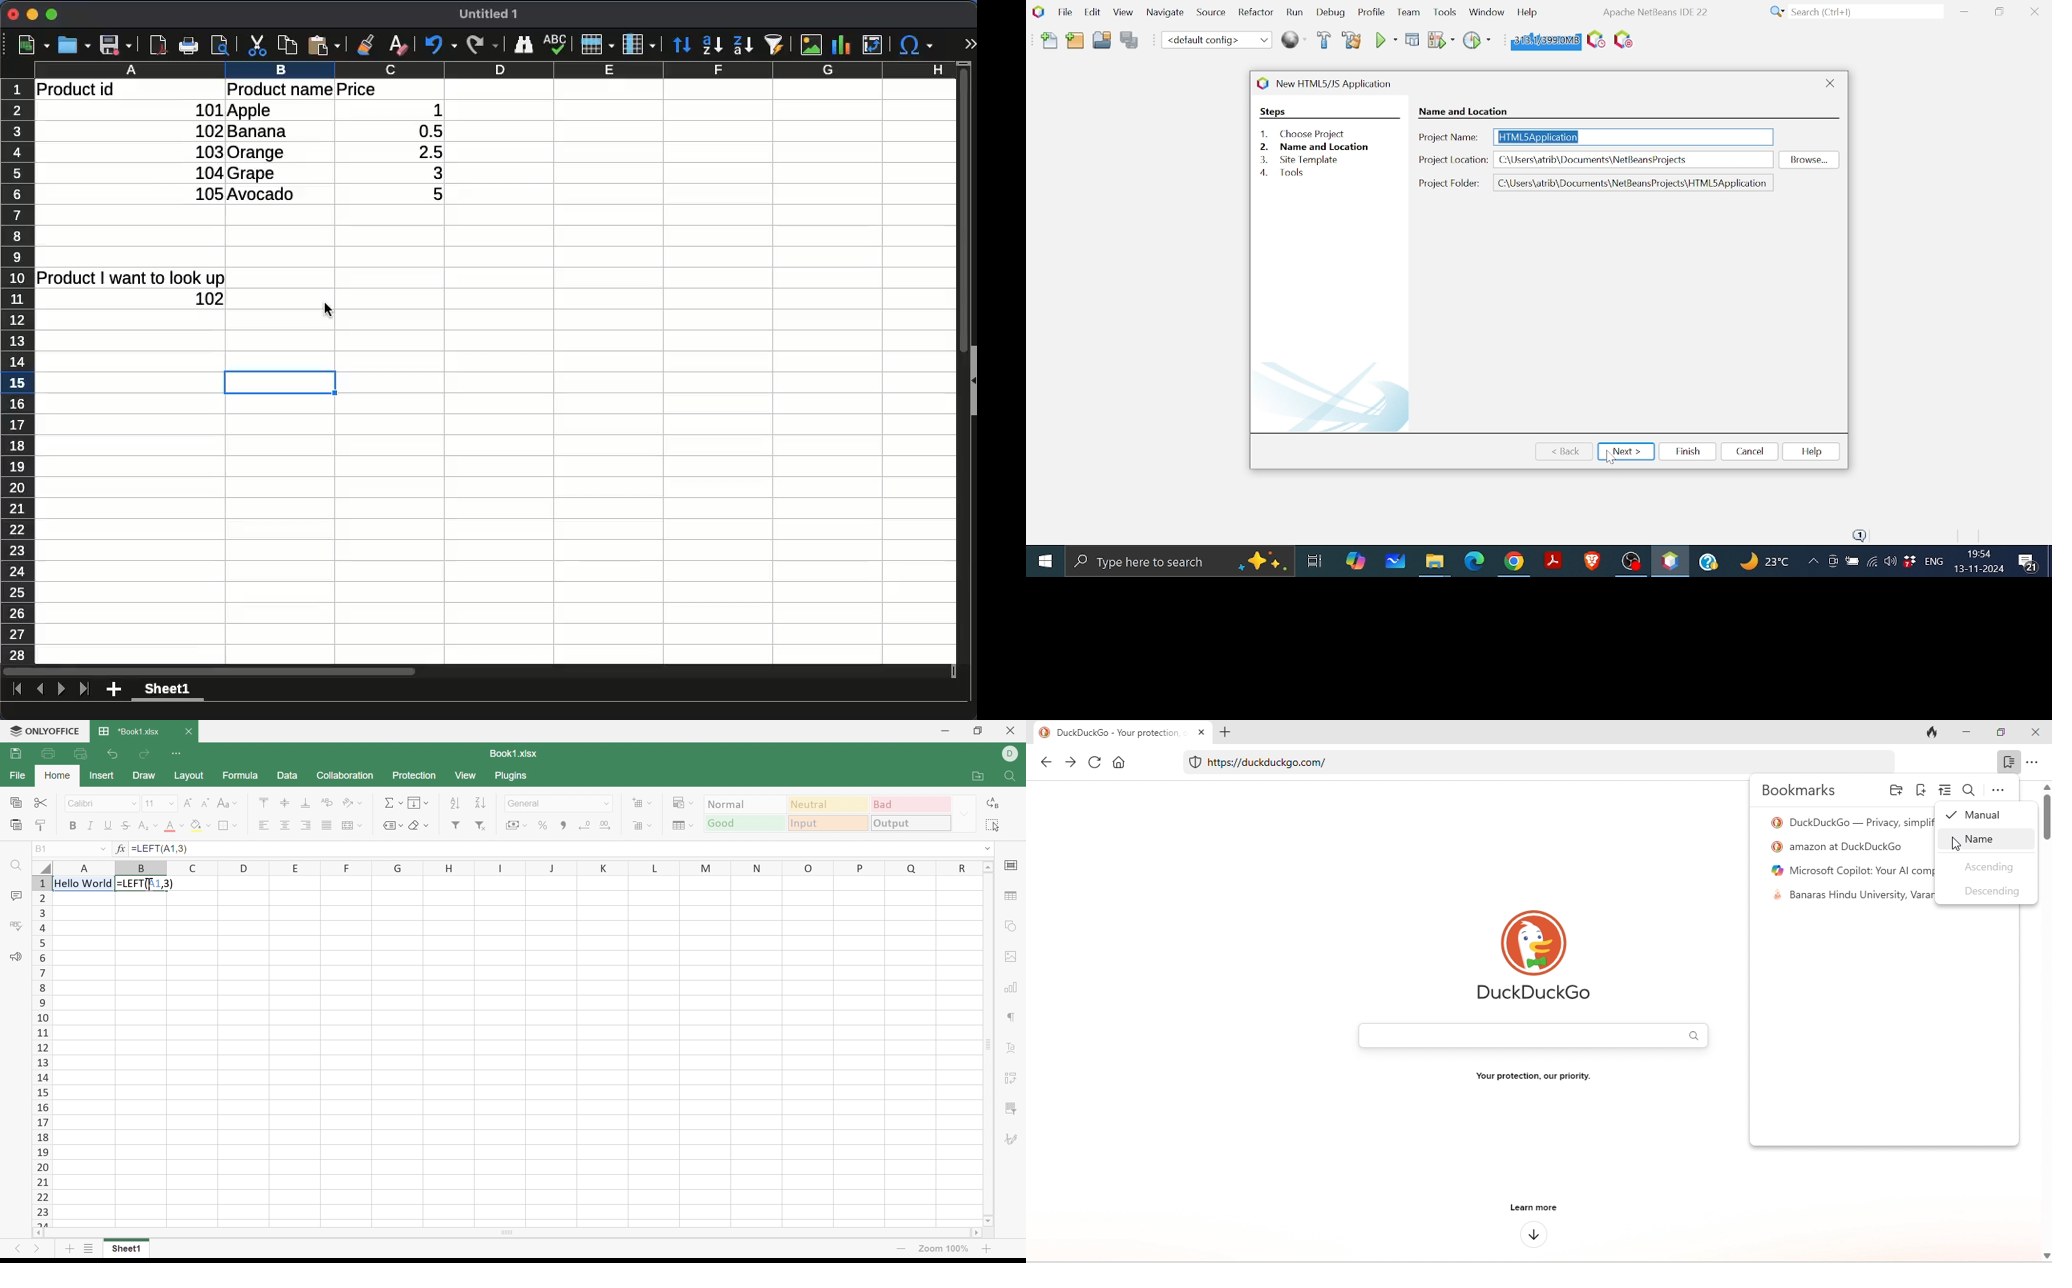  Describe the element at coordinates (966, 814) in the screenshot. I see `Drop down` at that location.